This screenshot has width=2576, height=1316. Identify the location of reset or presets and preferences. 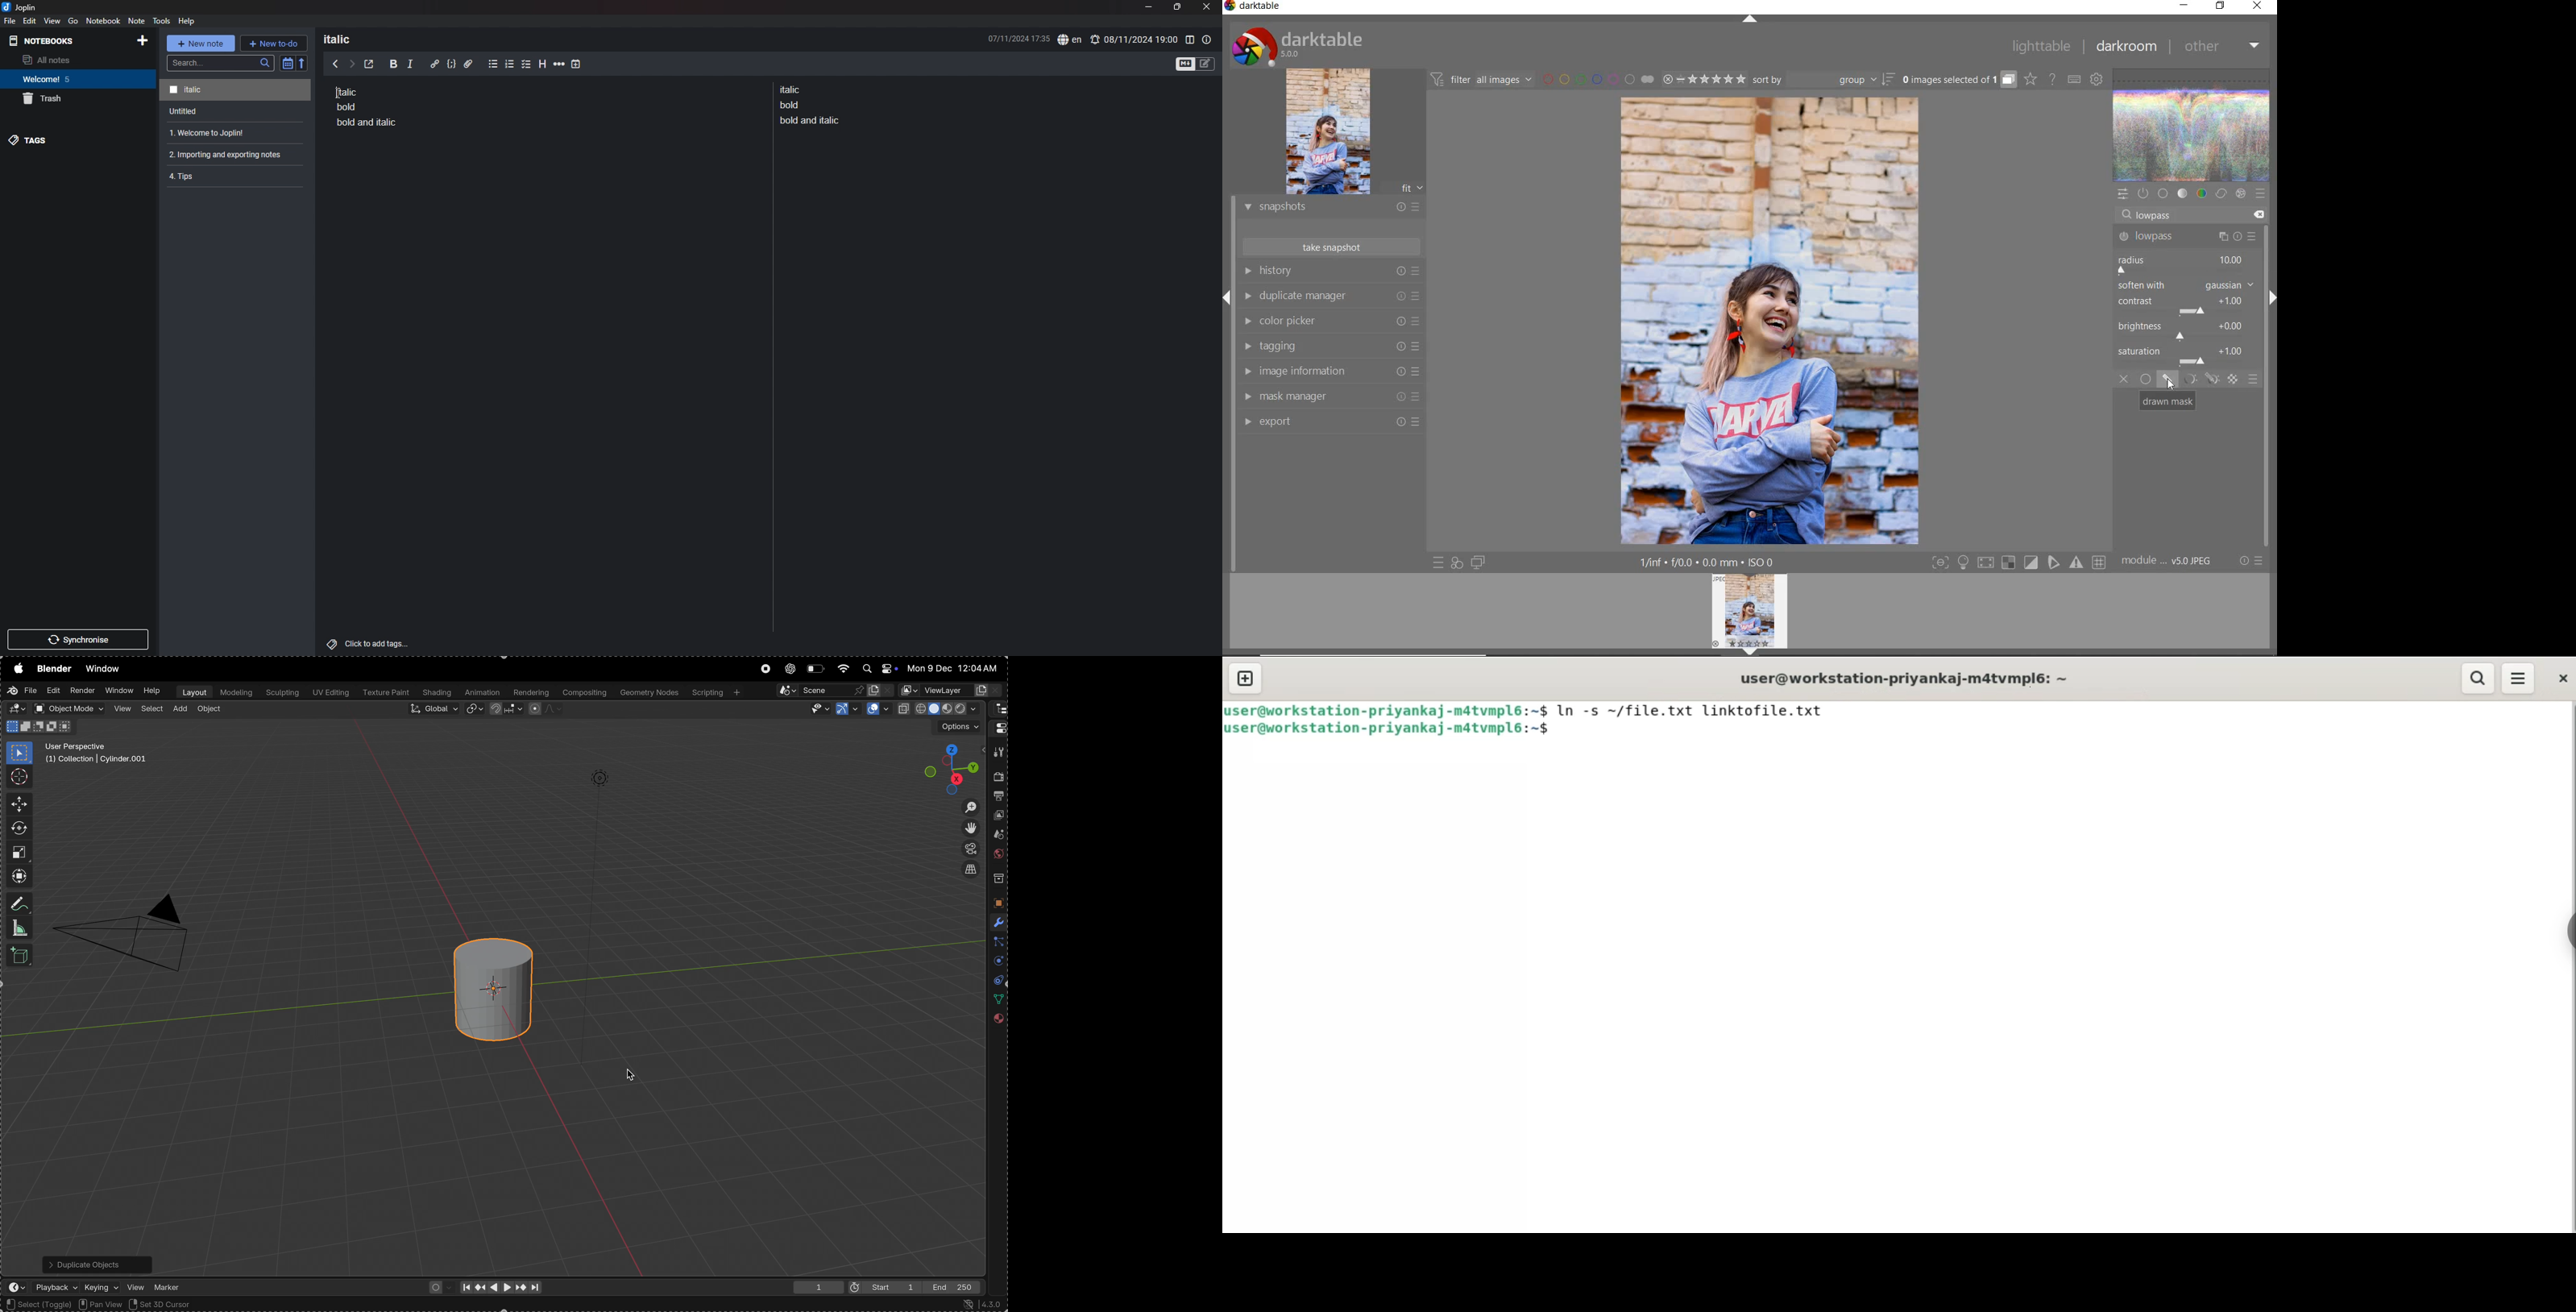
(2253, 561).